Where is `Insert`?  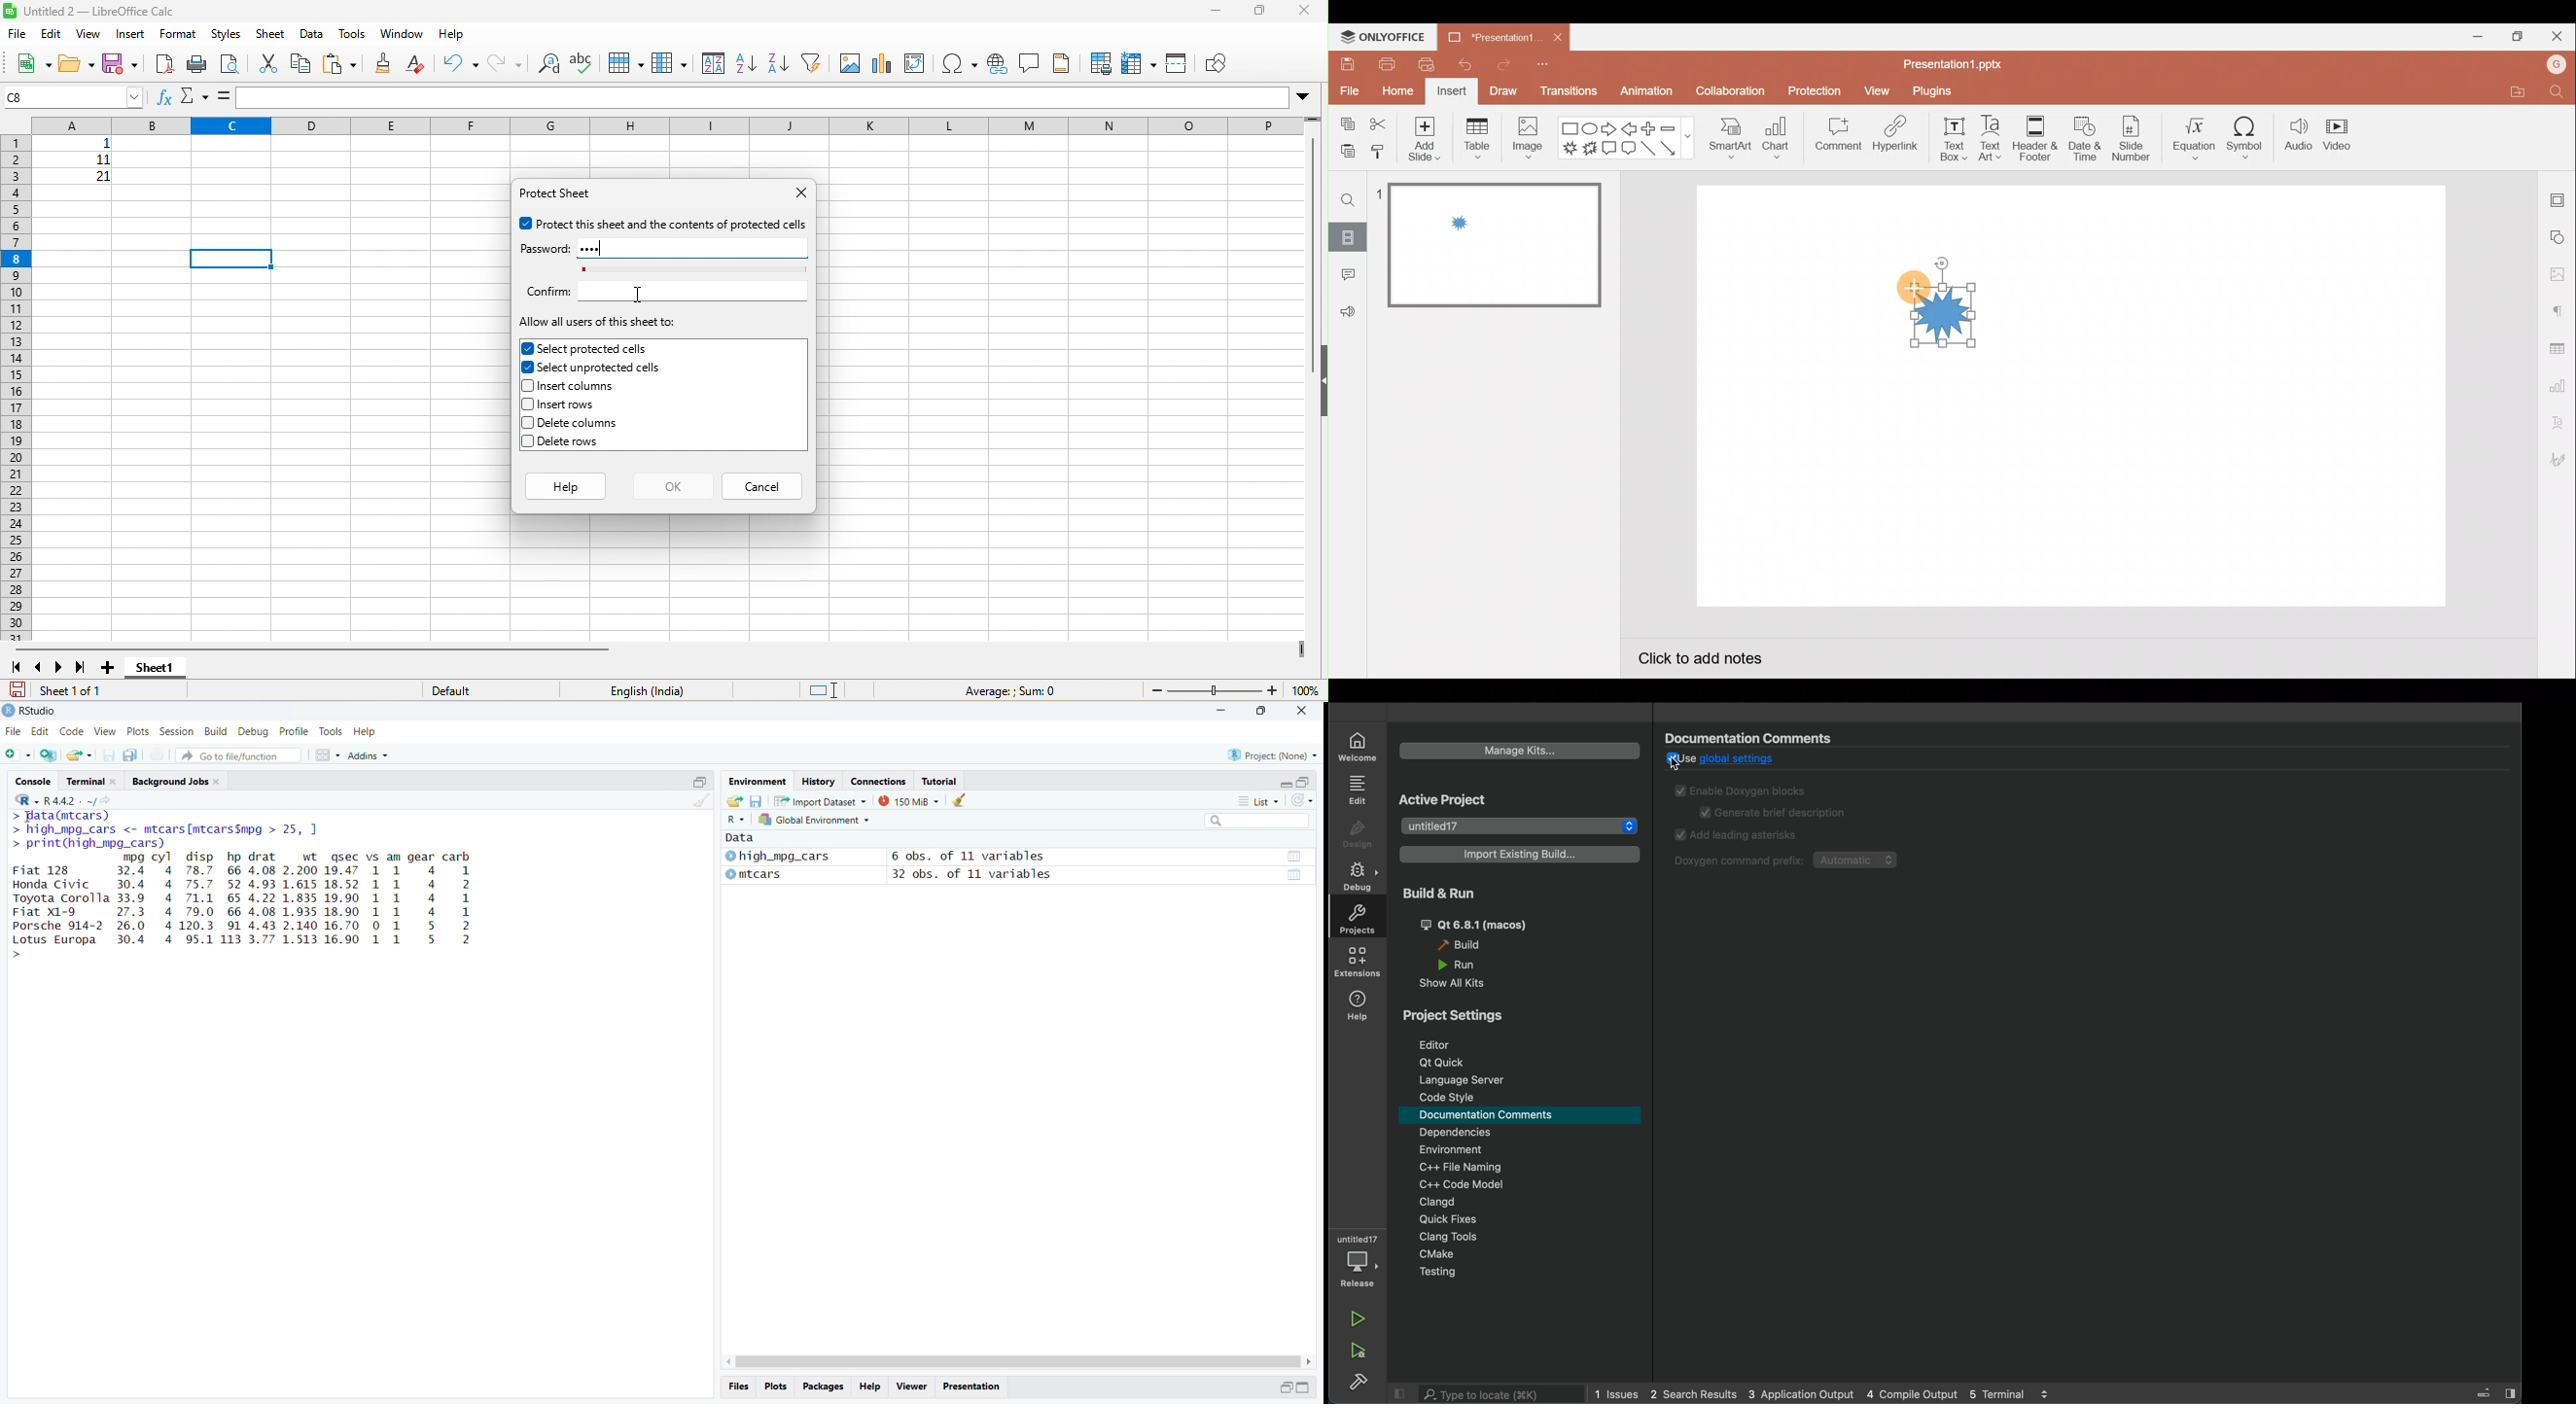 Insert is located at coordinates (1453, 92).